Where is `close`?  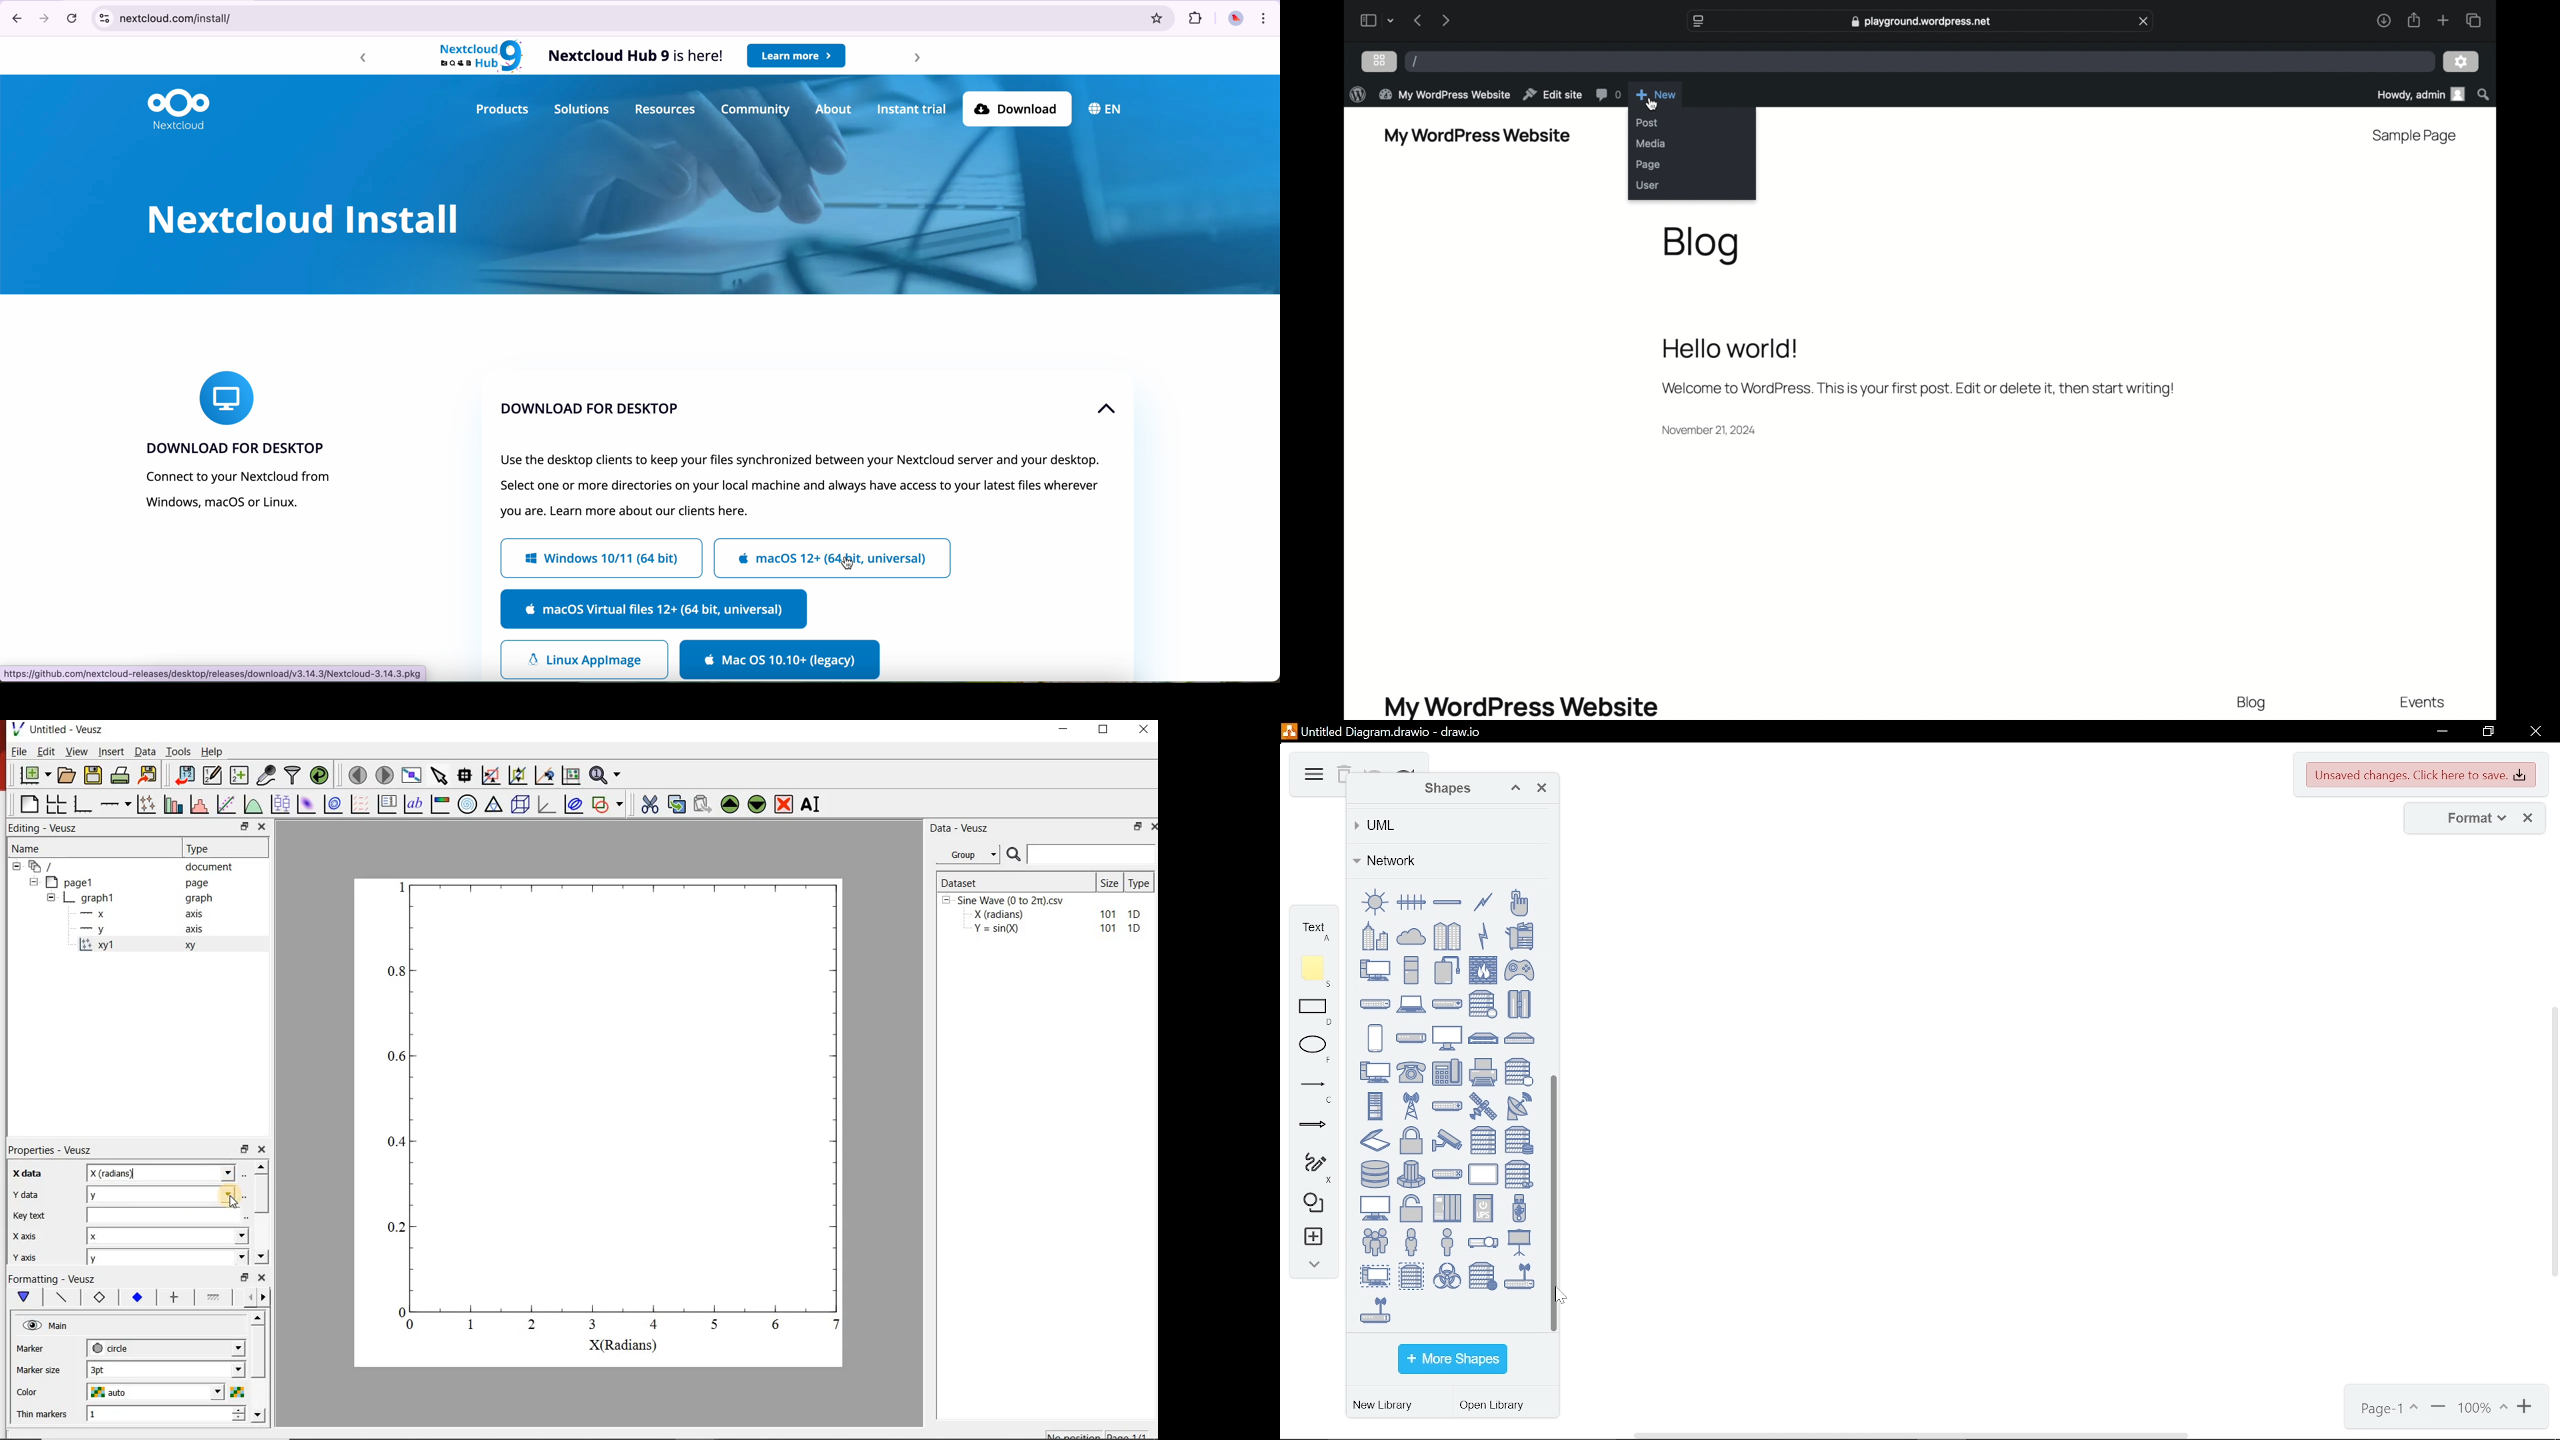 close is located at coordinates (2528, 819).